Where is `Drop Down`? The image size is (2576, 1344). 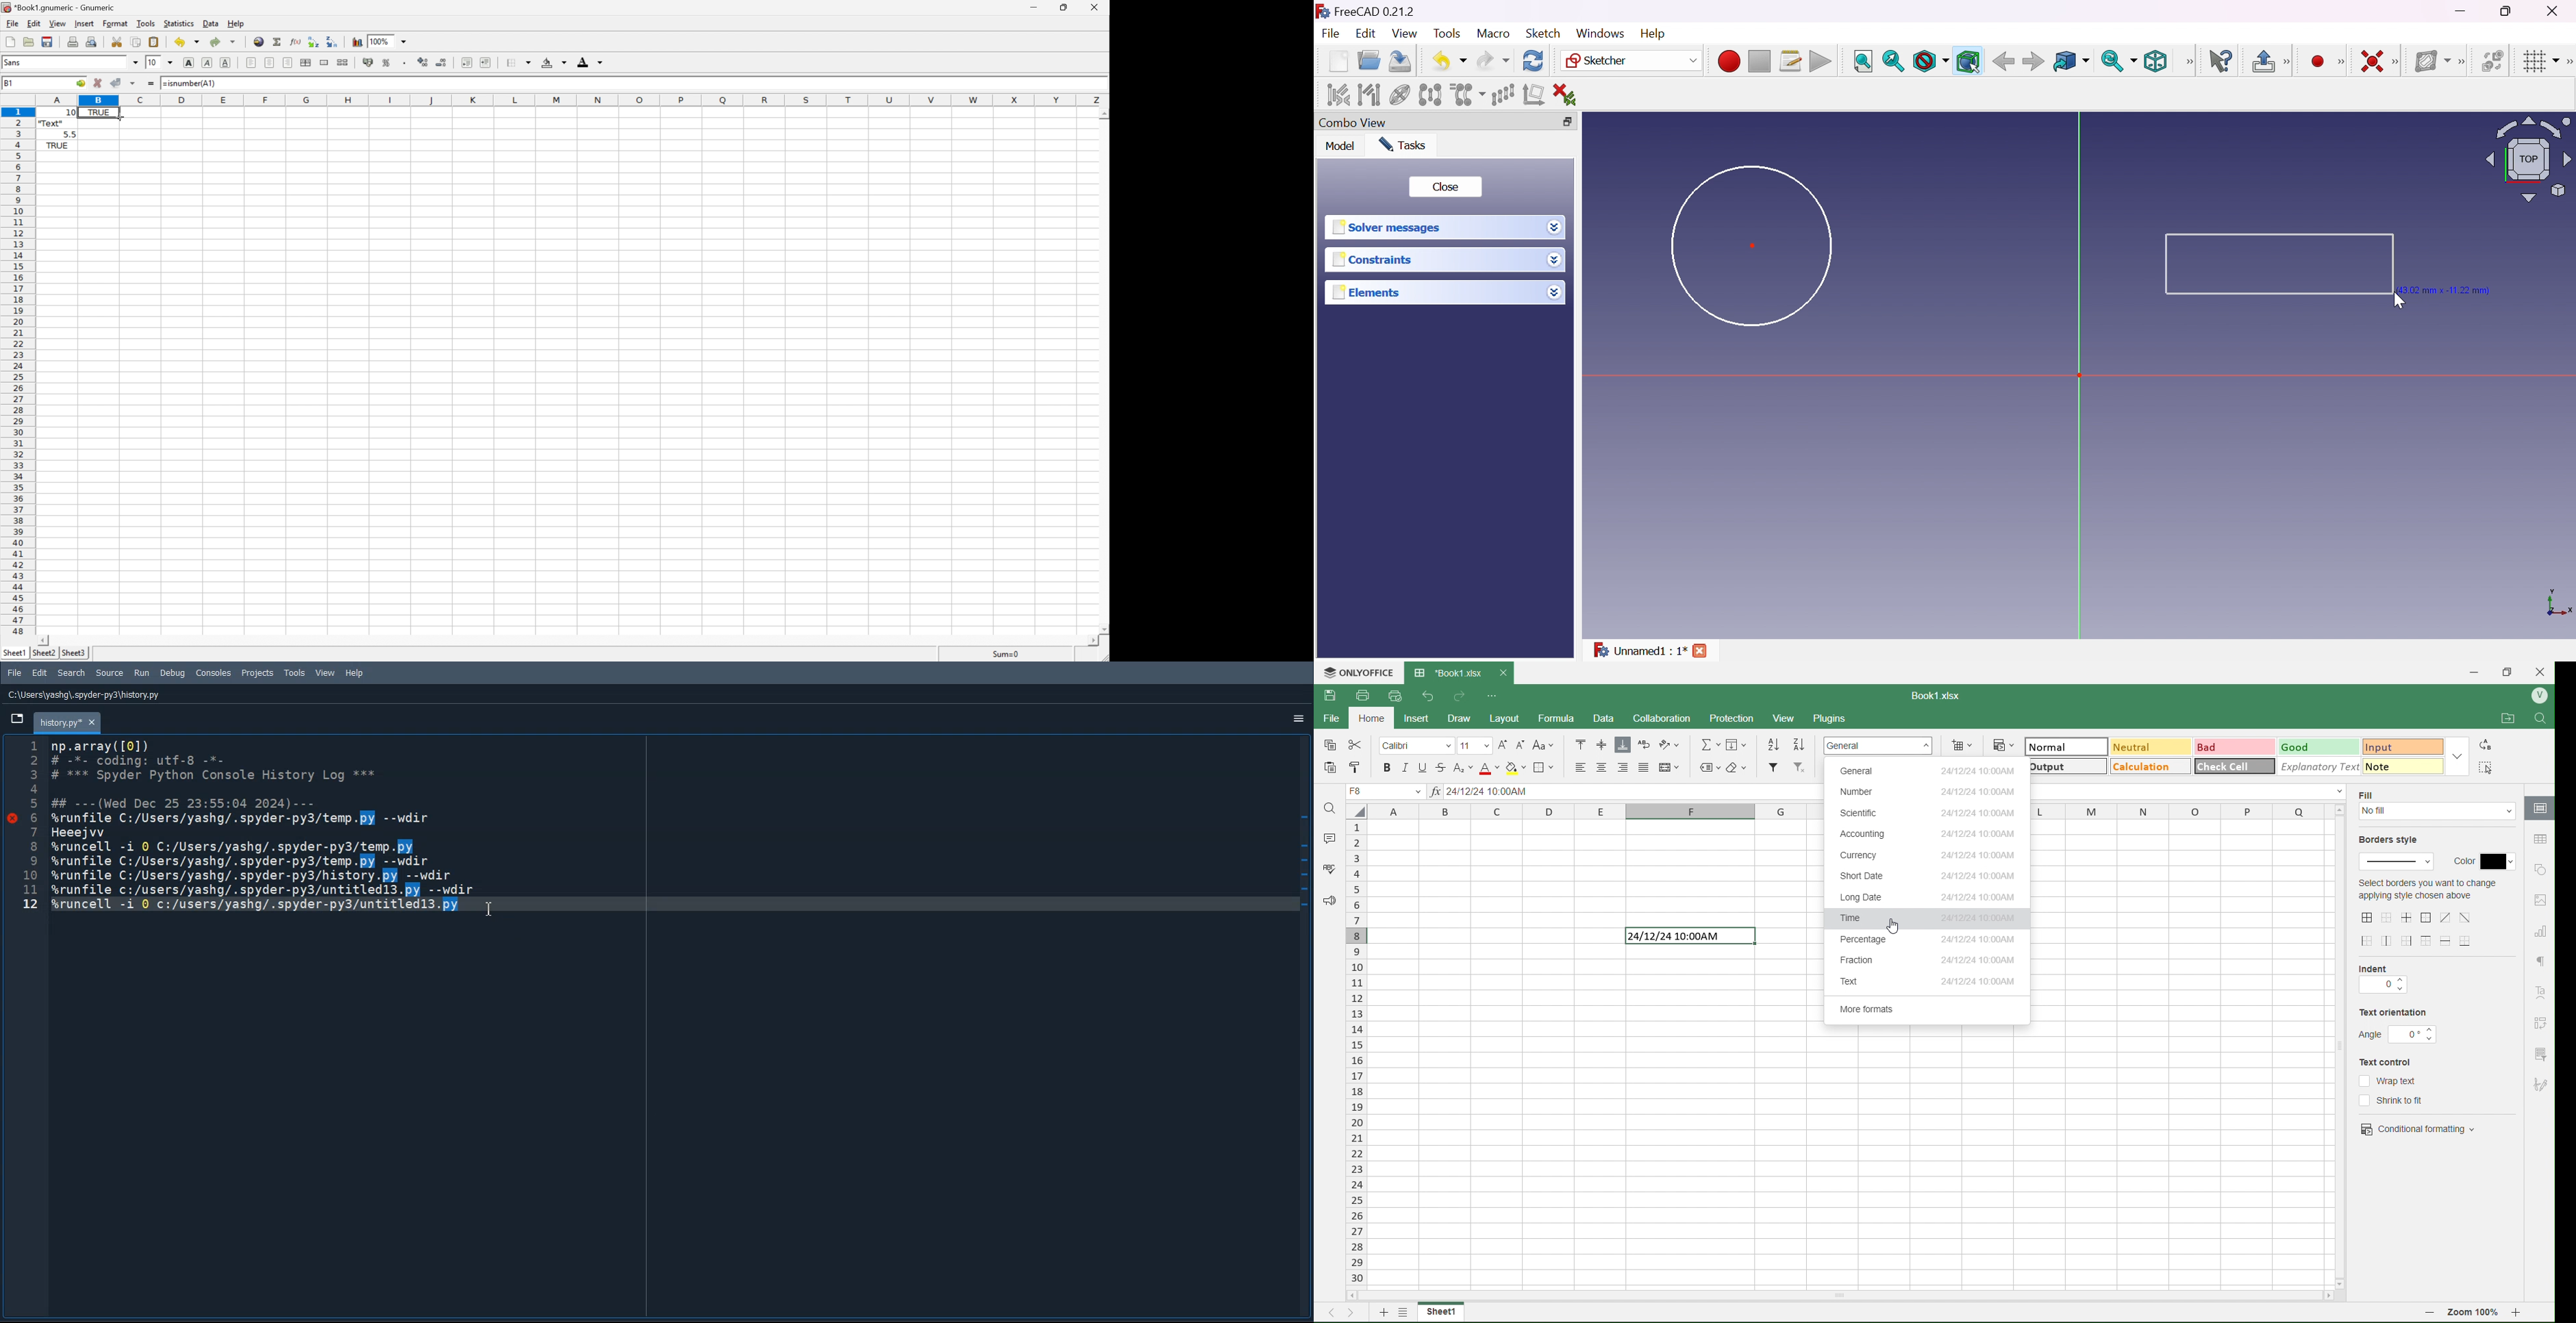
Drop Down is located at coordinates (171, 62).